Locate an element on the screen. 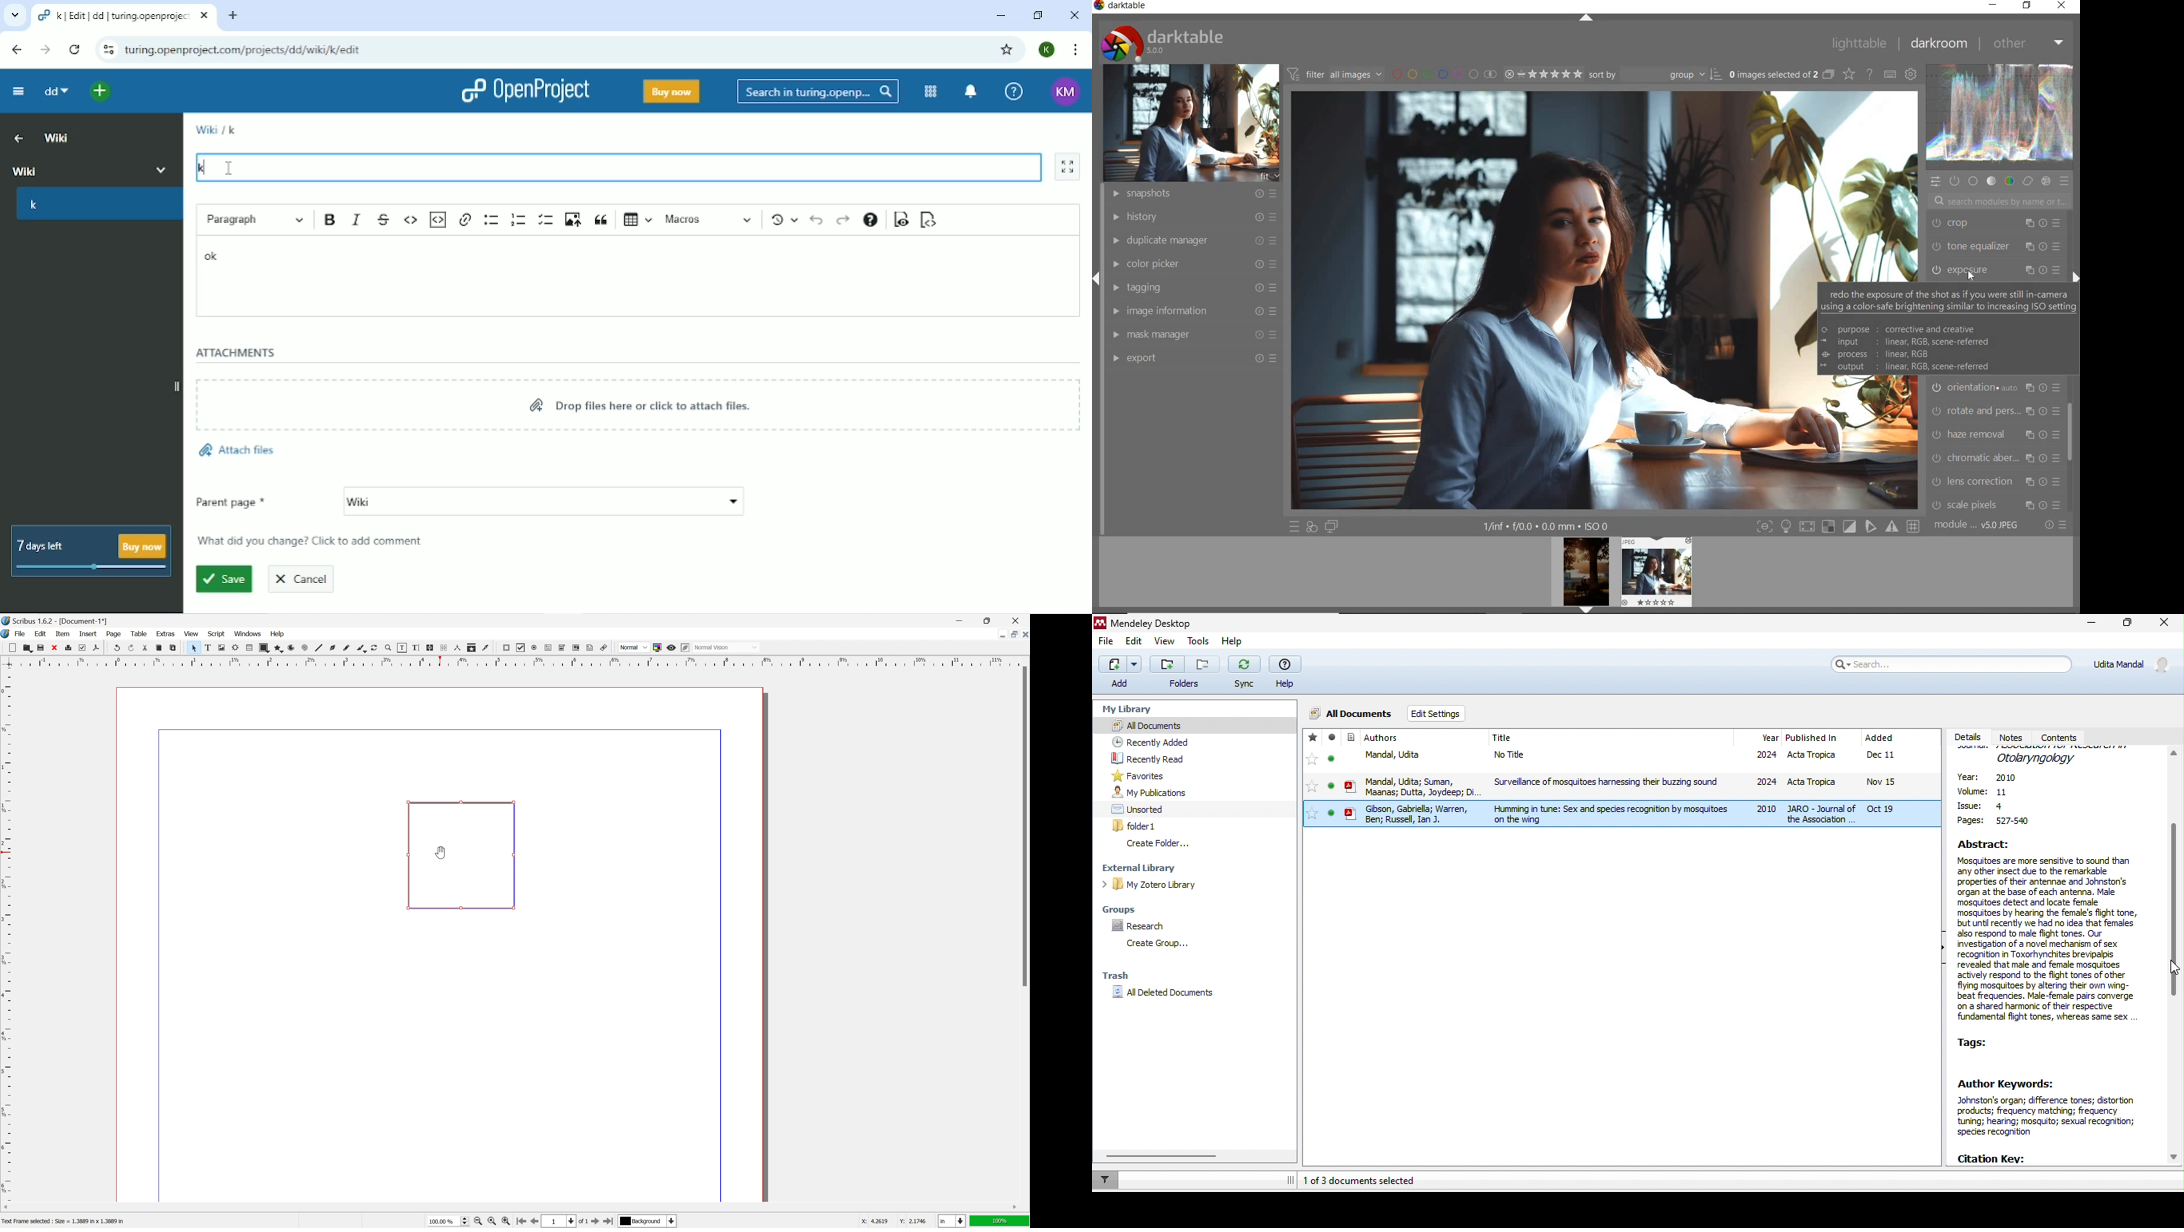 Image resolution: width=2184 pixels, height=1232 pixels. toggle color management system is located at coordinates (657, 648).